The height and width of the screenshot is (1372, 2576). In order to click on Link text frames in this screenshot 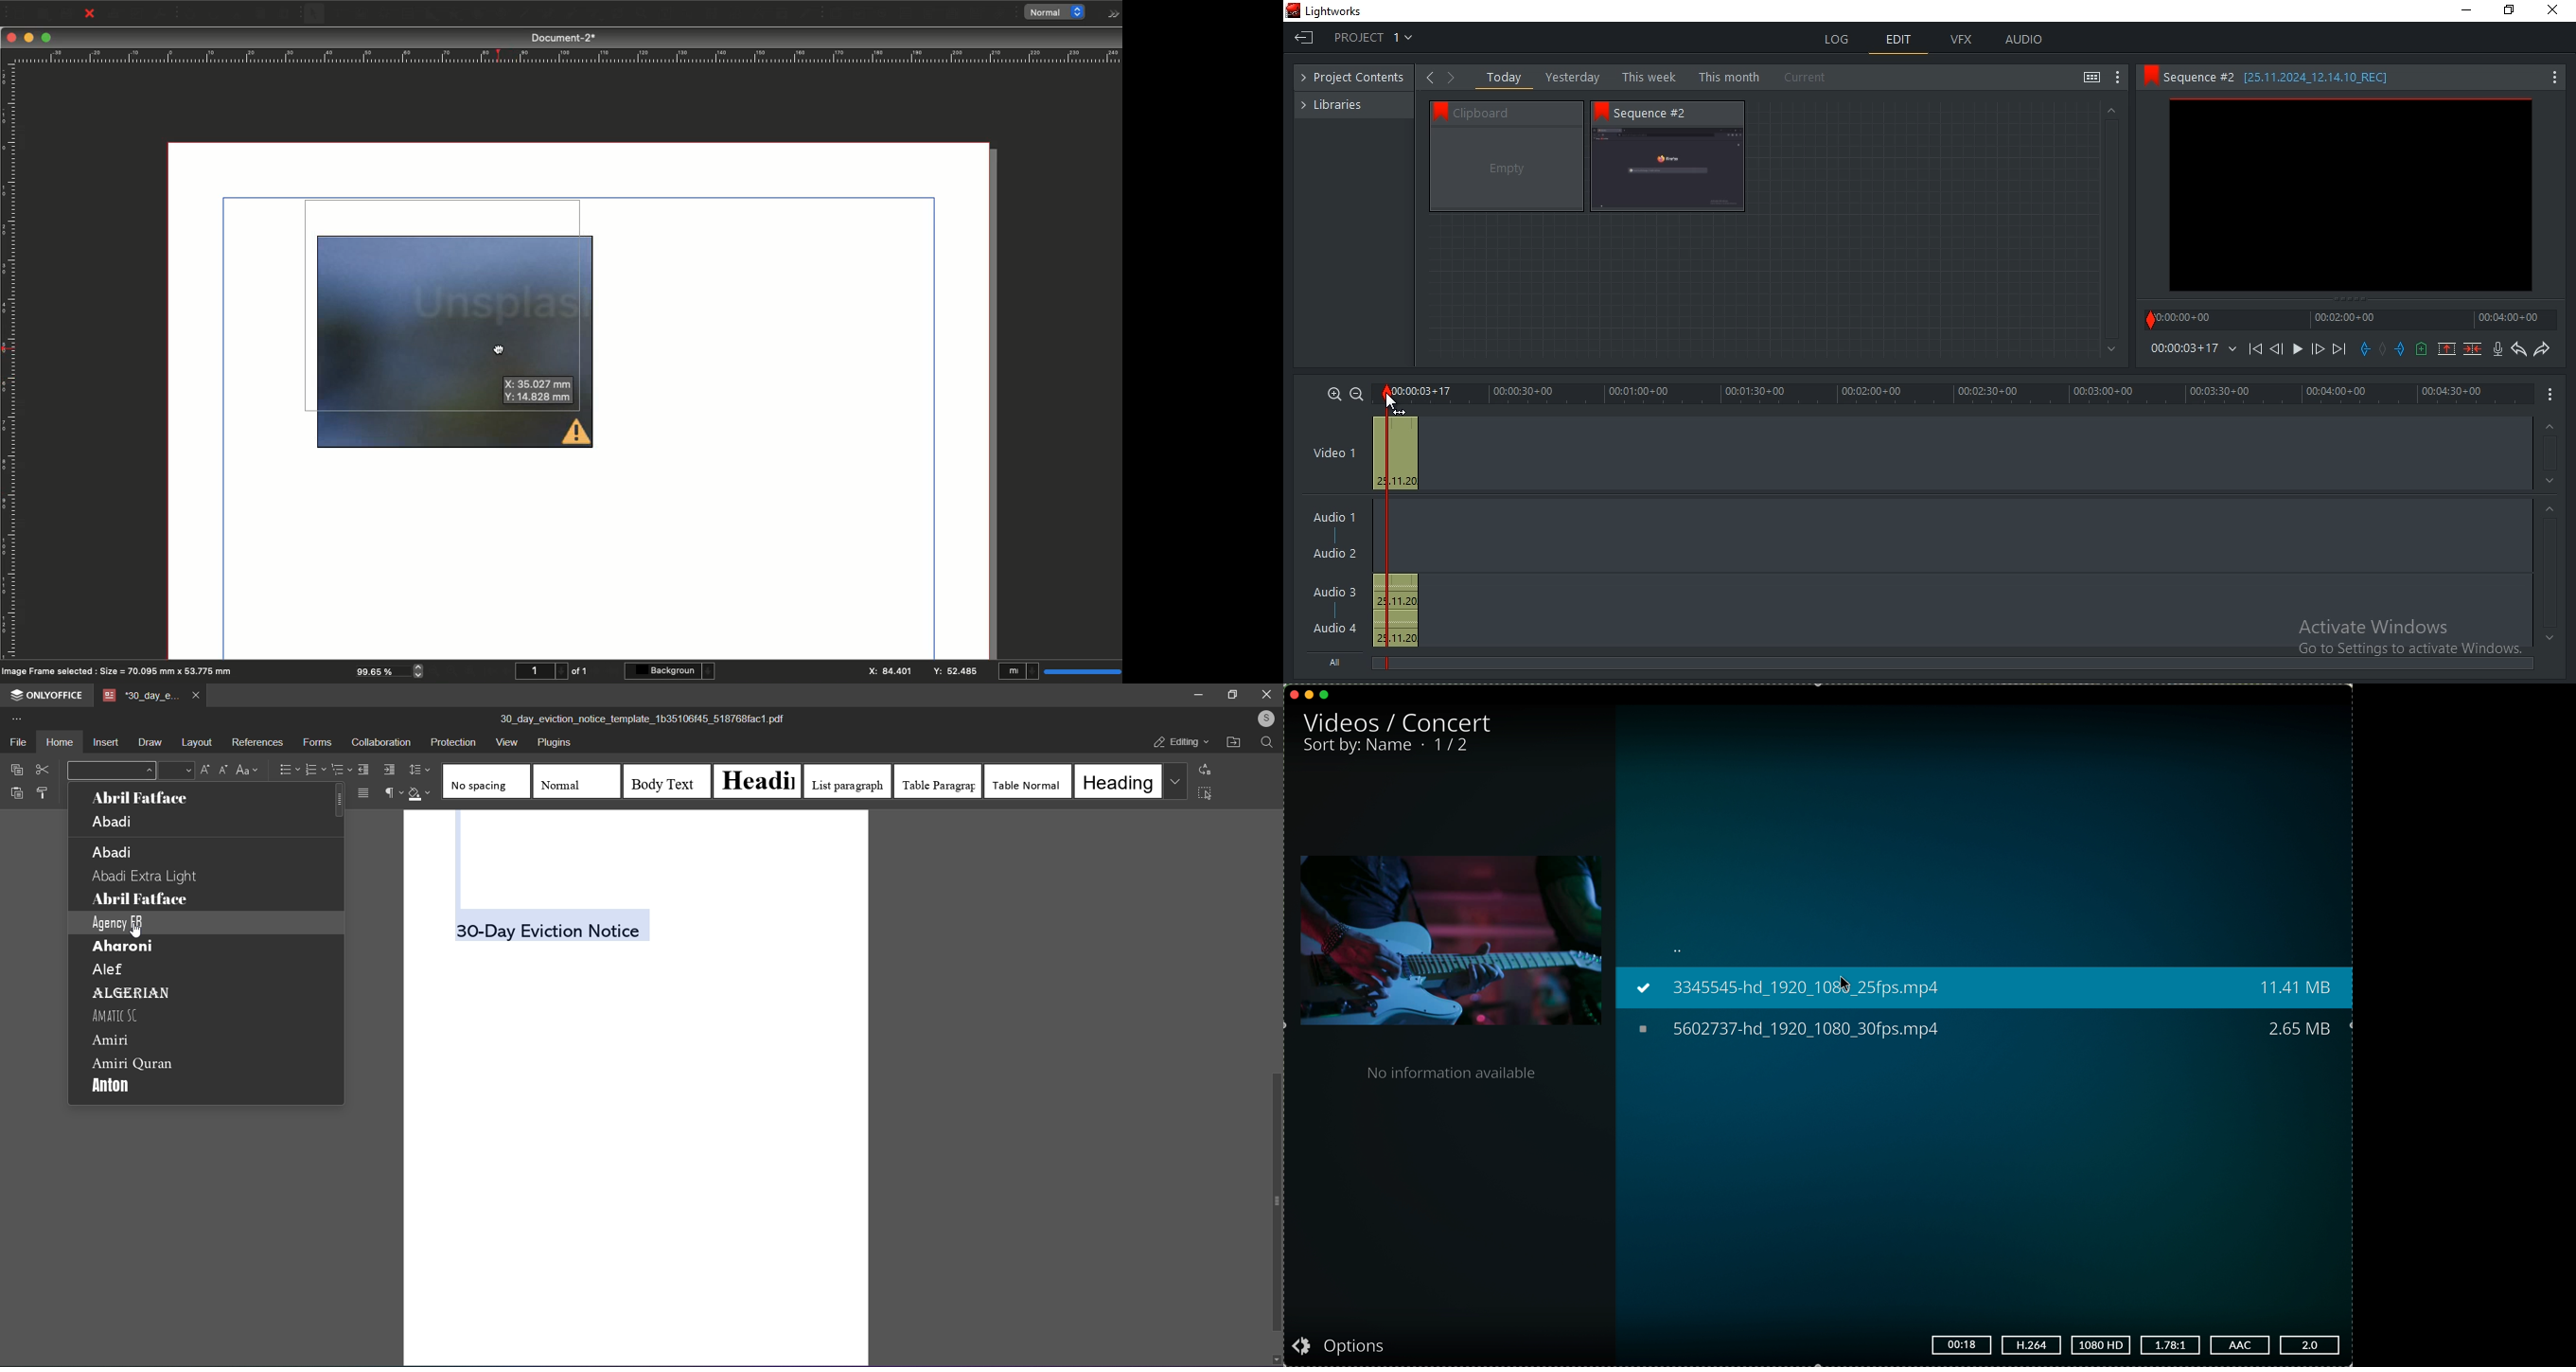, I will do `click(706, 13)`.